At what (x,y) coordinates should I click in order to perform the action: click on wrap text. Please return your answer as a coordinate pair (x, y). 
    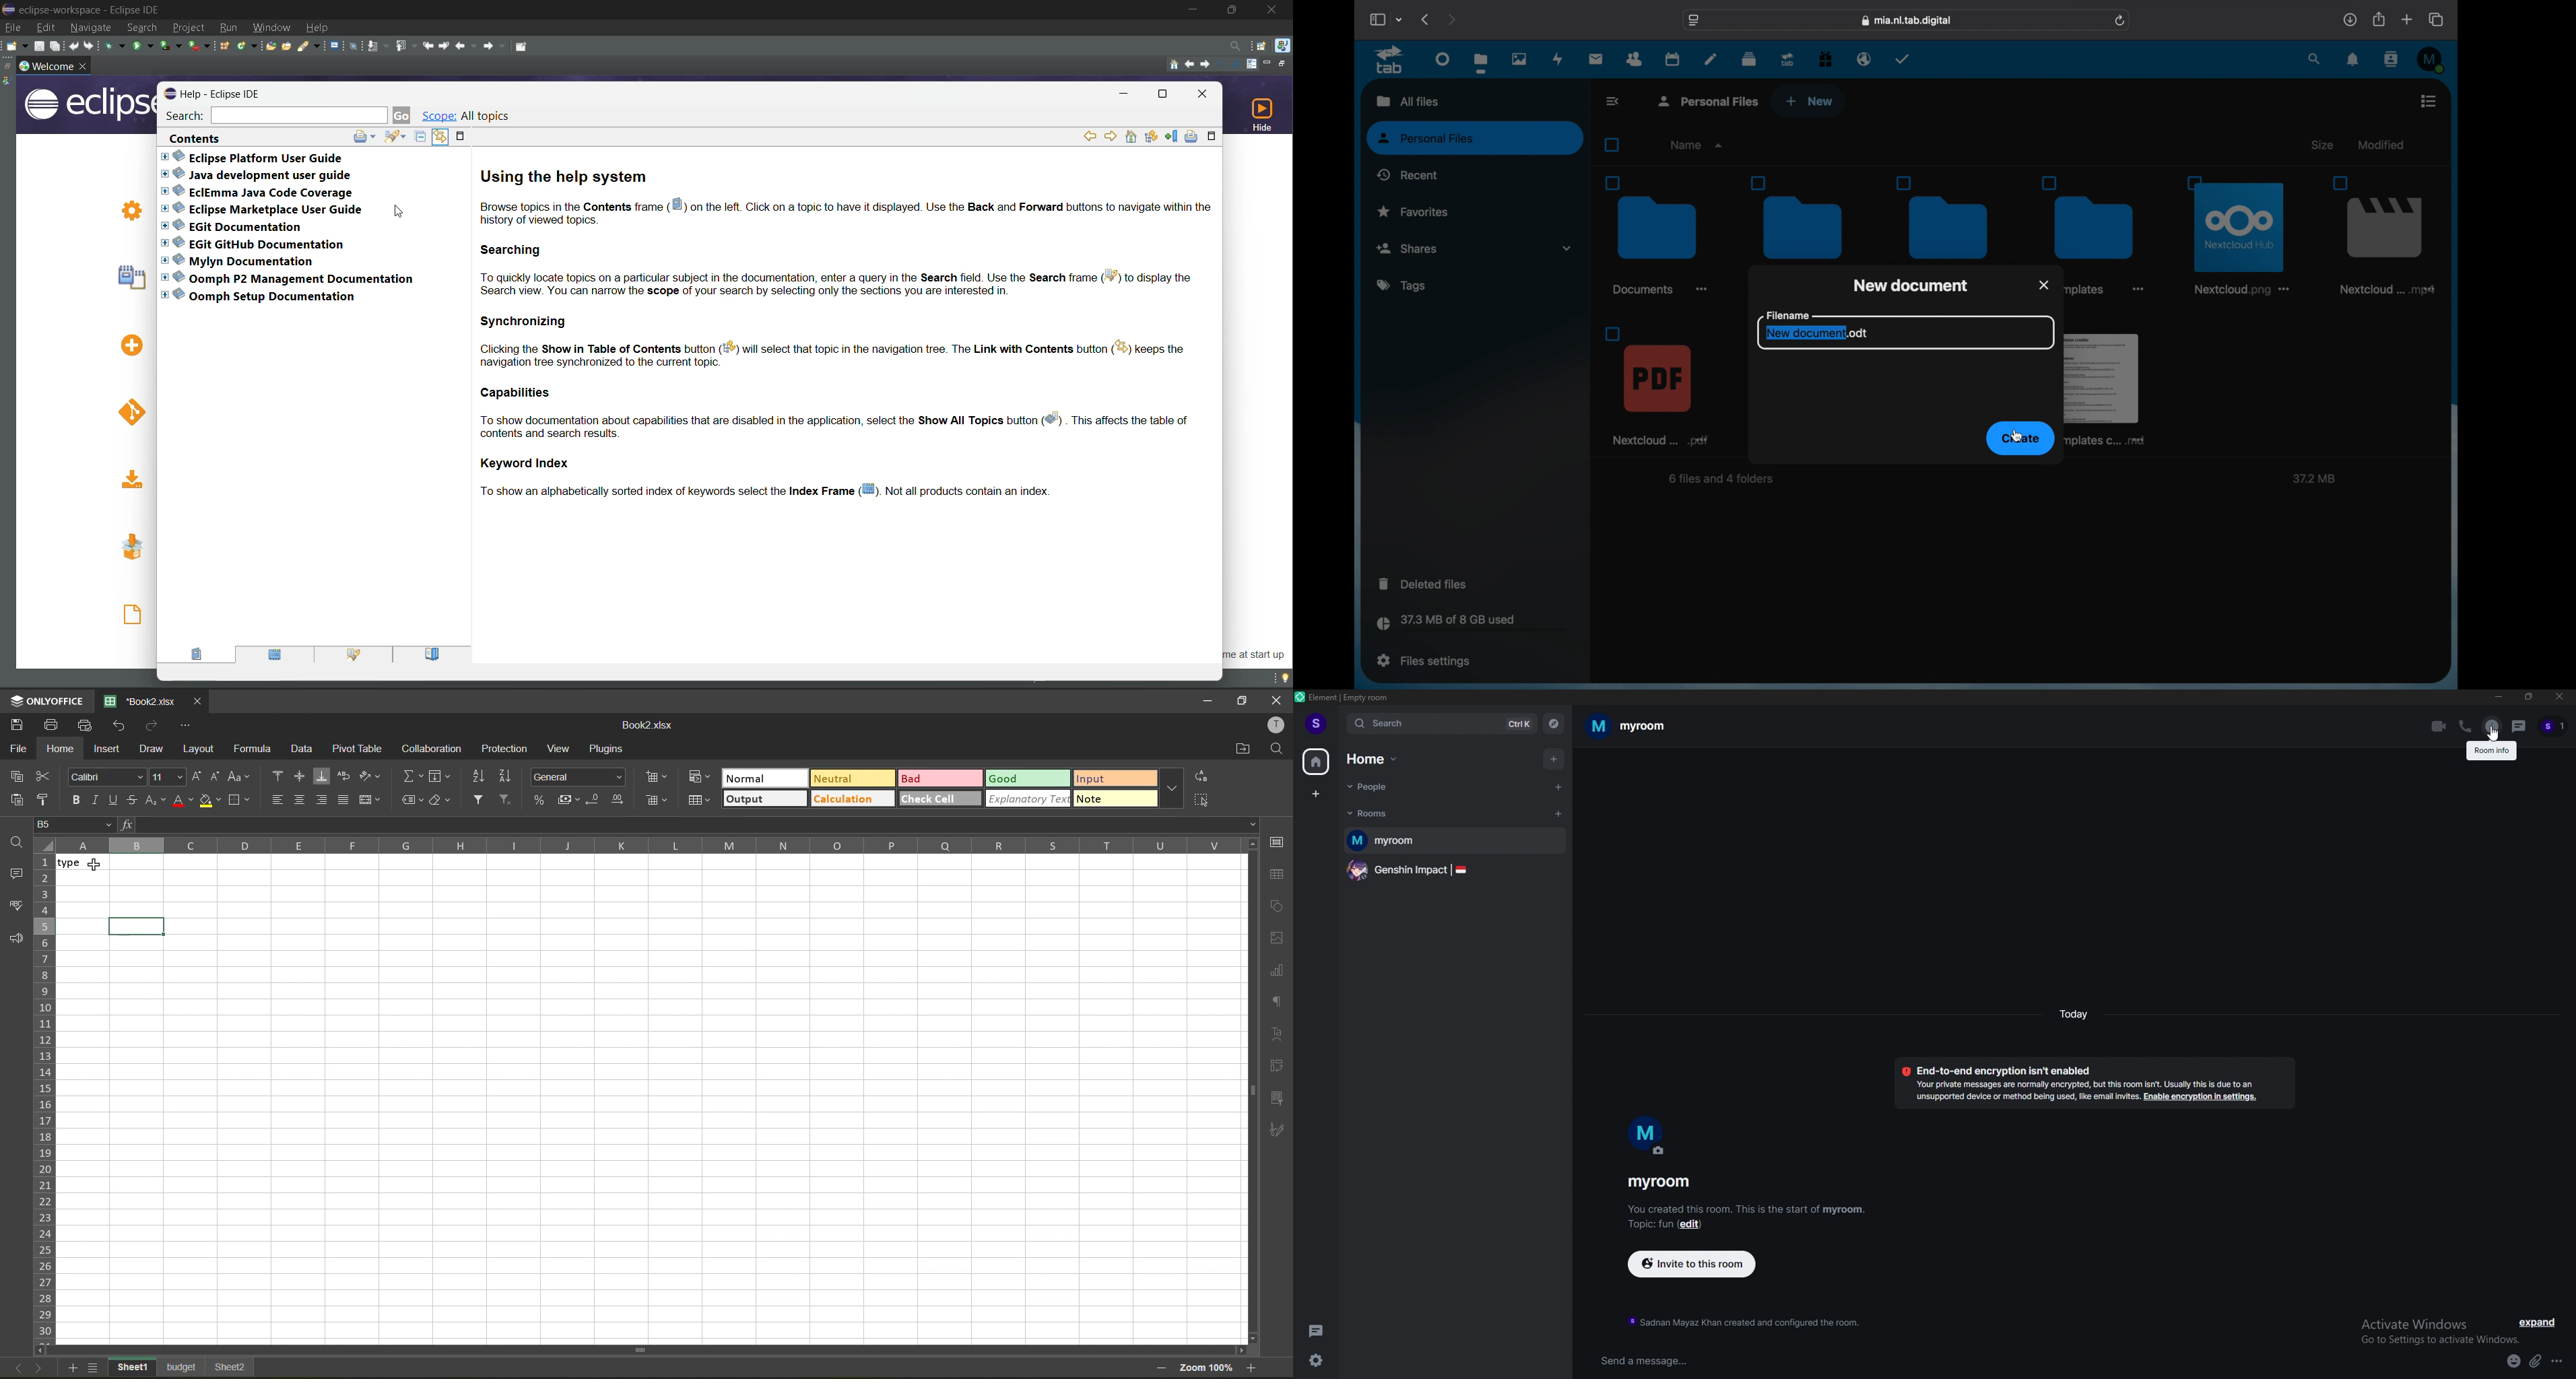
    Looking at the image, I should click on (346, 778).